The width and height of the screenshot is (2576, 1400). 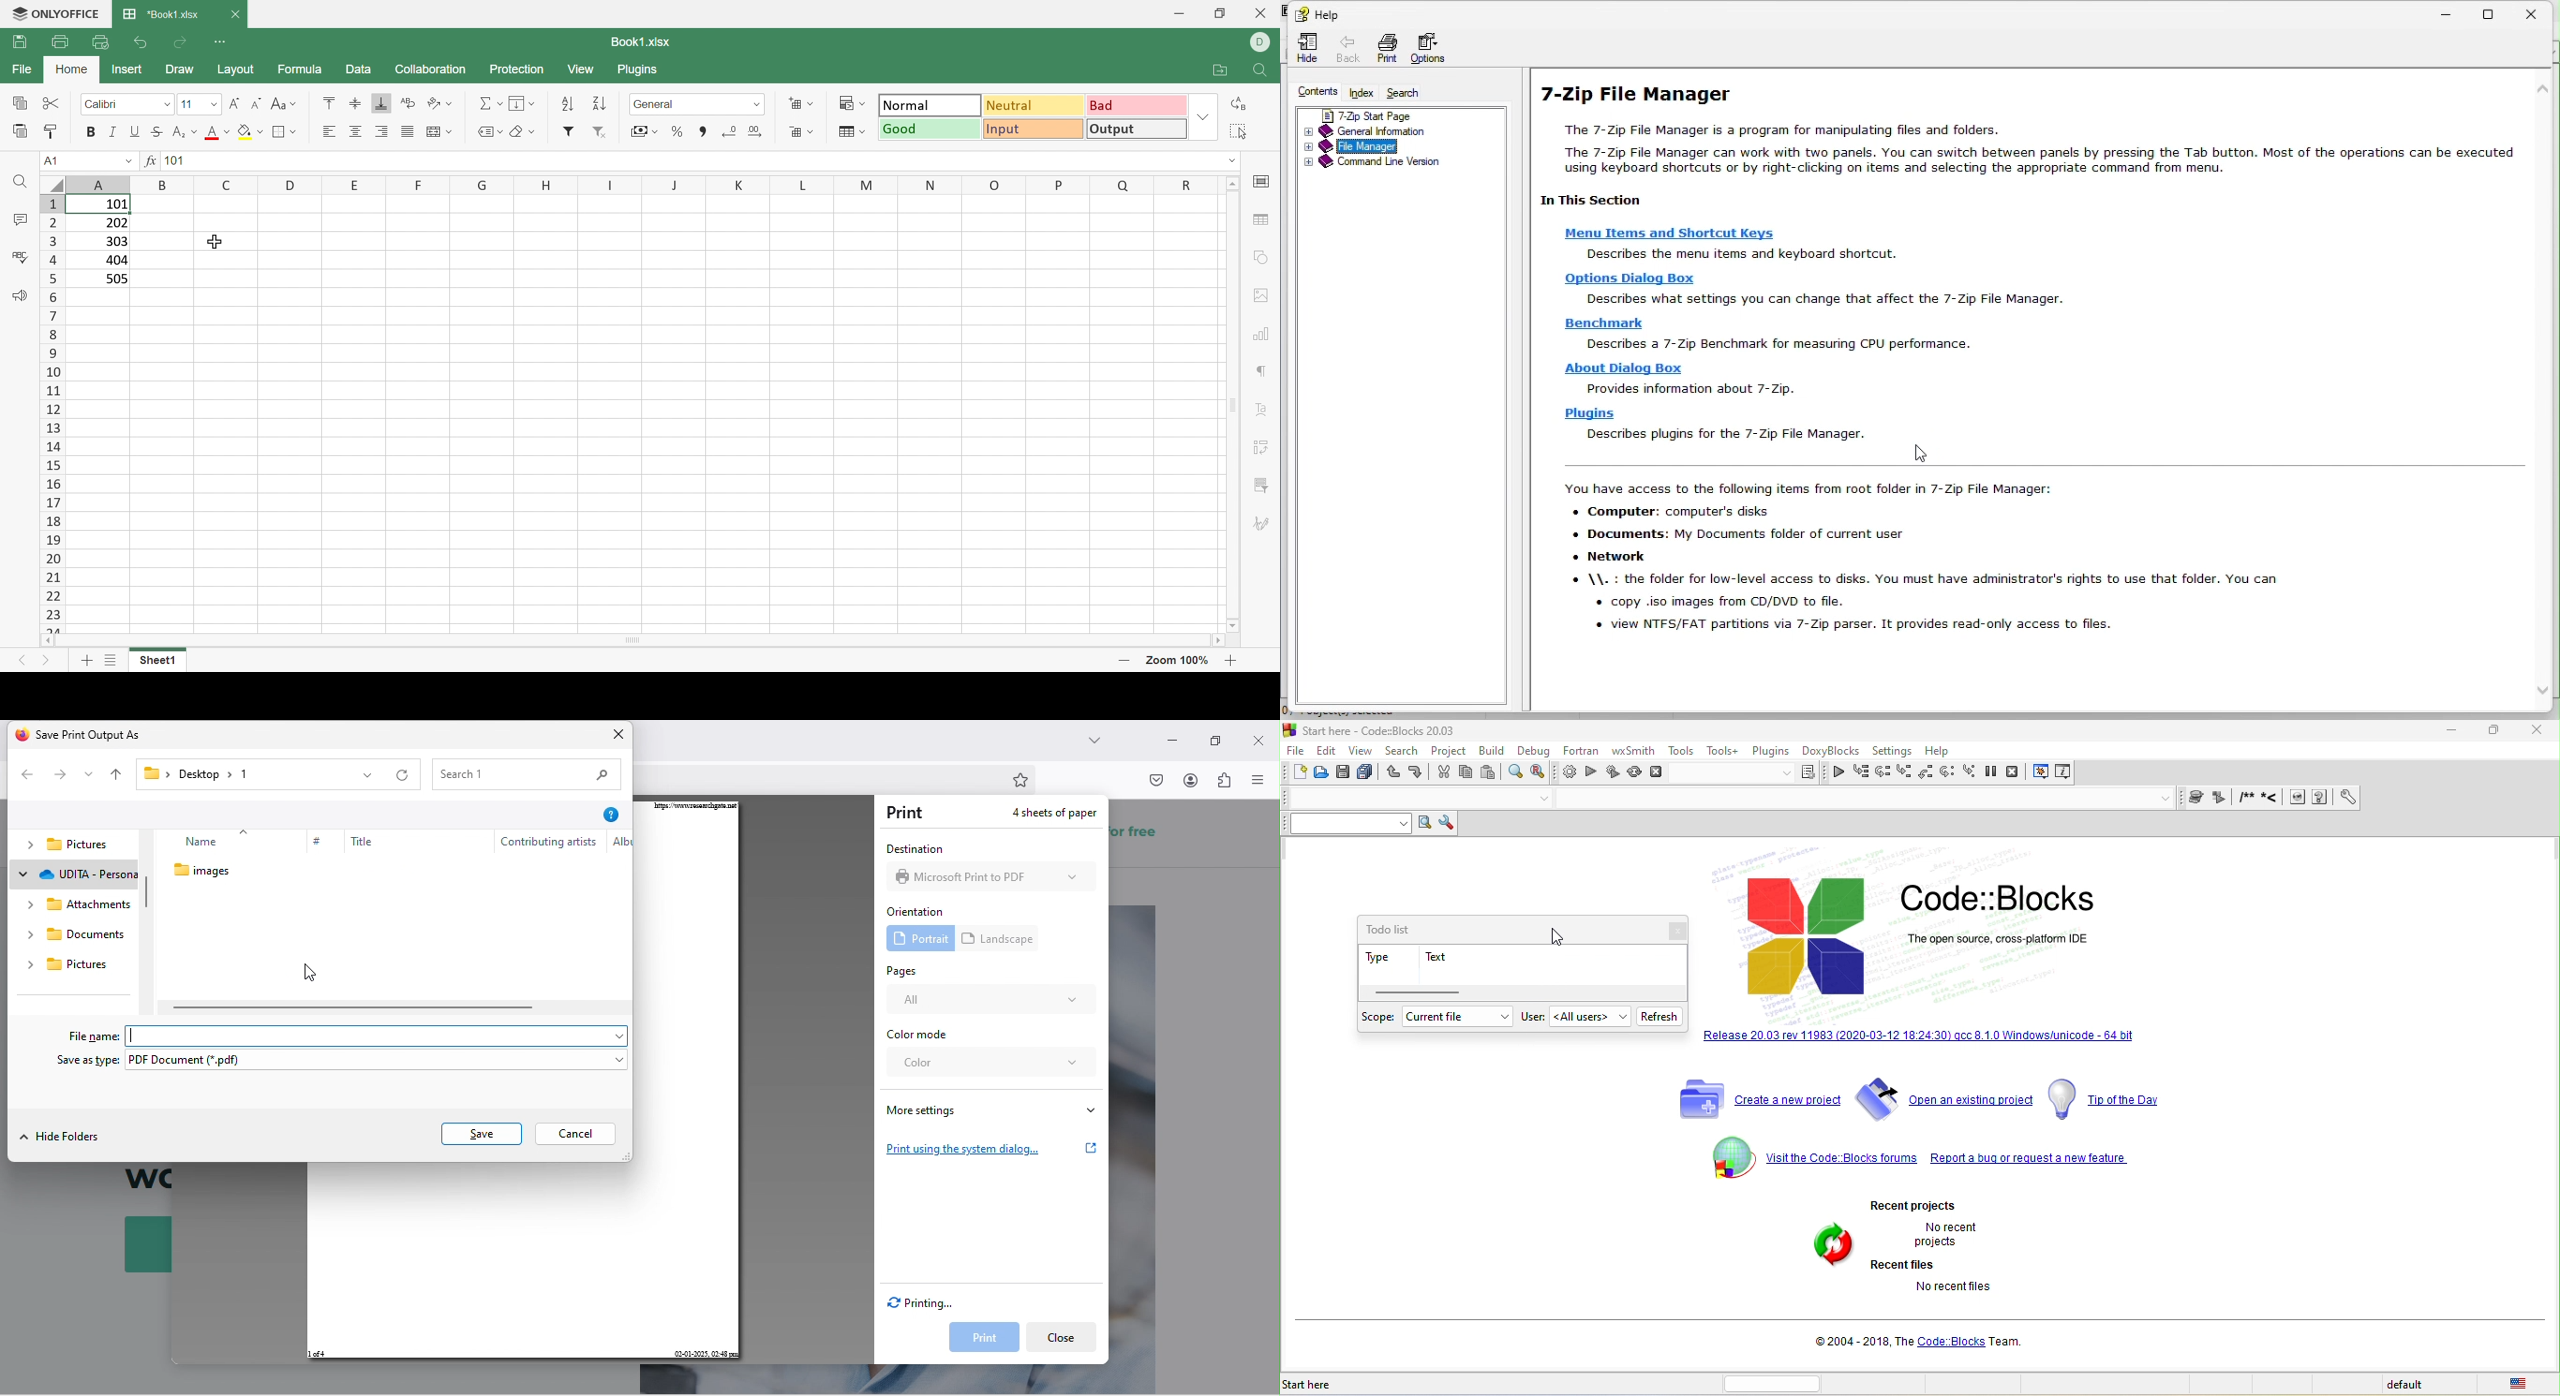 I want to click on Copy Style, so click(x=53, y=130).